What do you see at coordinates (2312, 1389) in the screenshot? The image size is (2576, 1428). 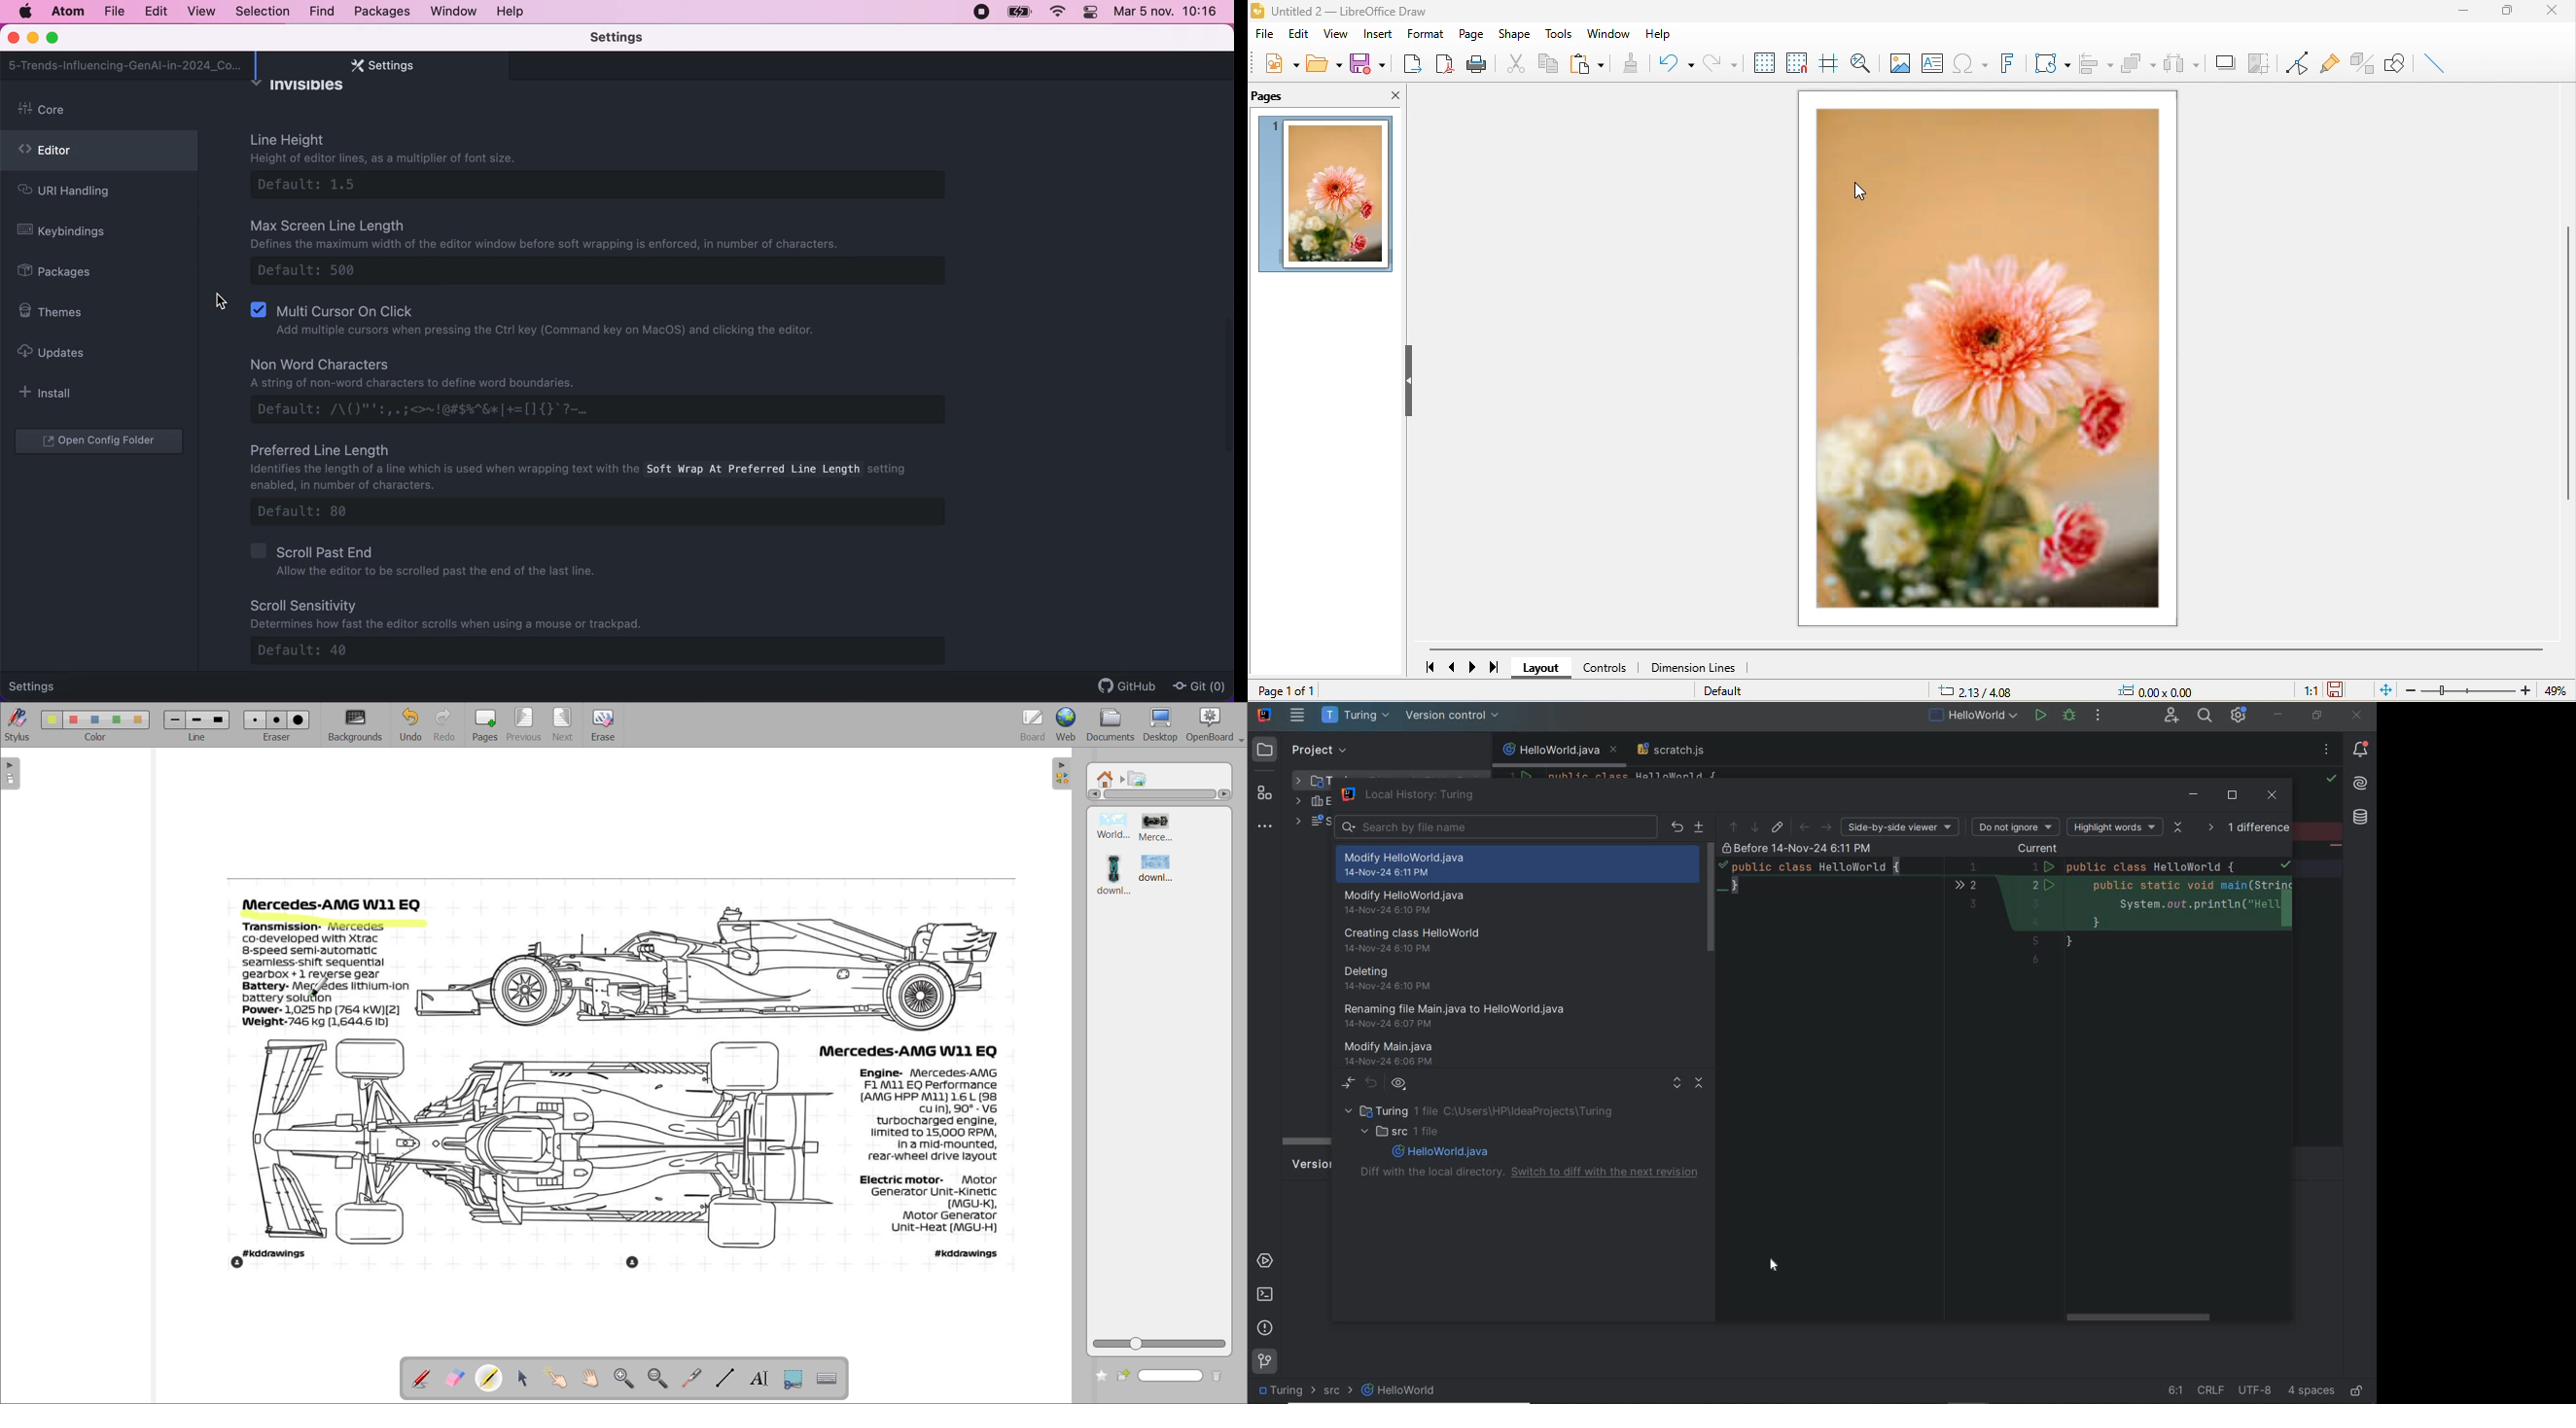 I see `indent` at bounding box center [2312, 1389].